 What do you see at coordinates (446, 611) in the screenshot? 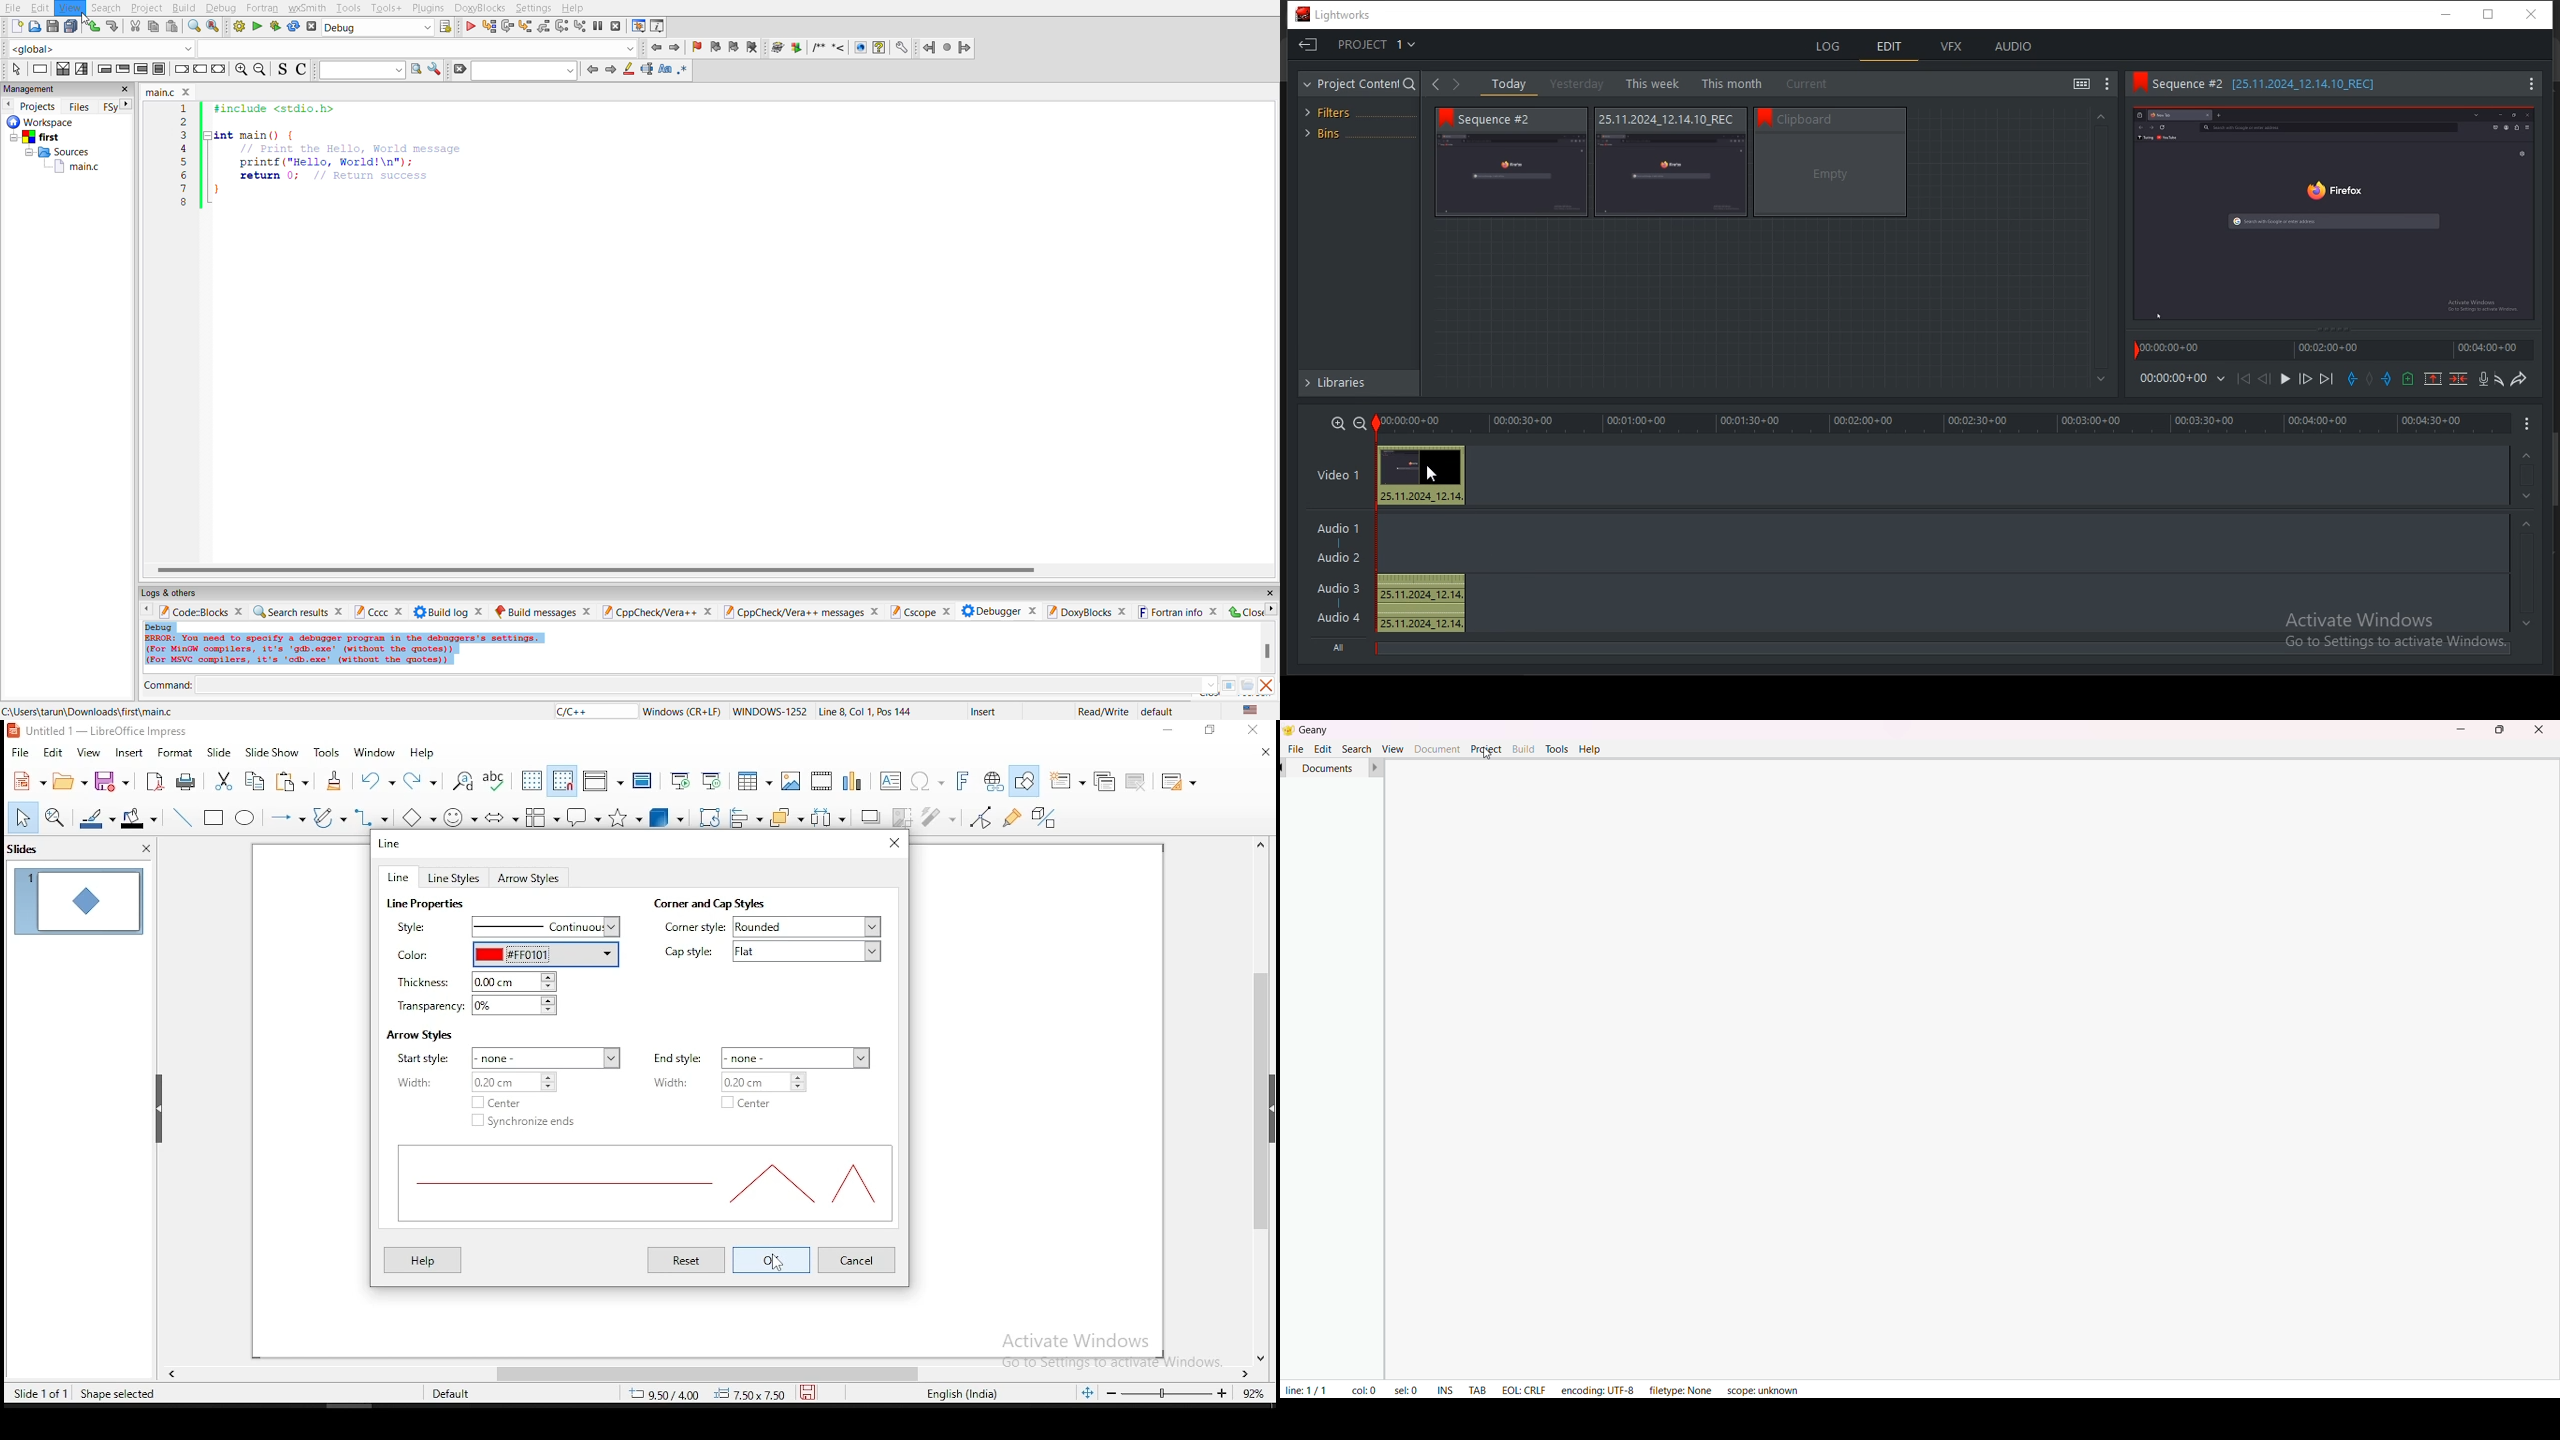
I see `build log` at bounding box center [446, 611].